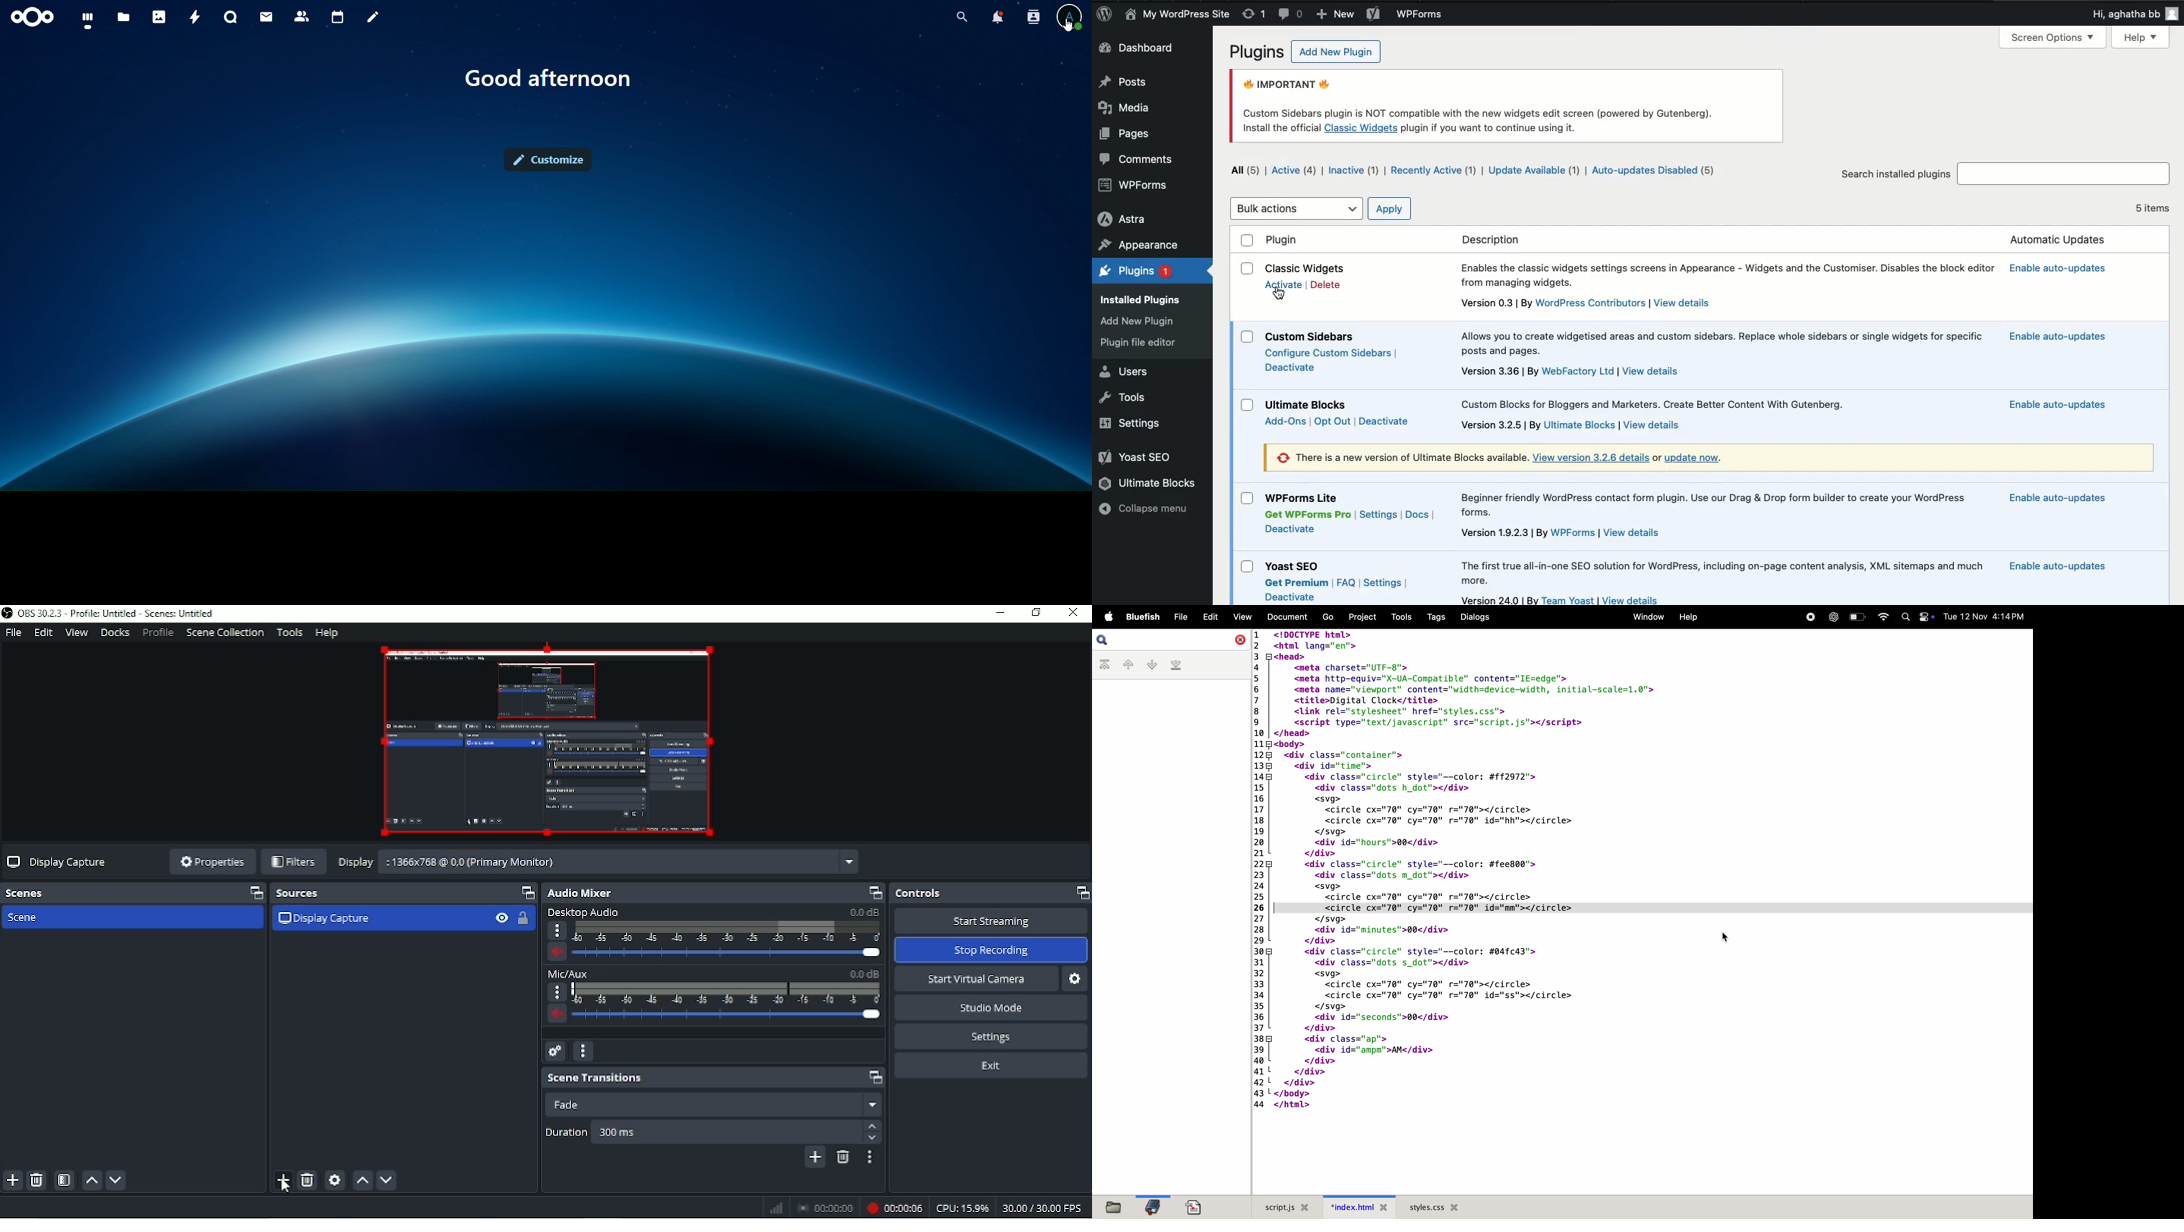  What do you see at coordinates (1435, 618) in the screenshot?
I see `tags` at bounding box center [1435, 618].